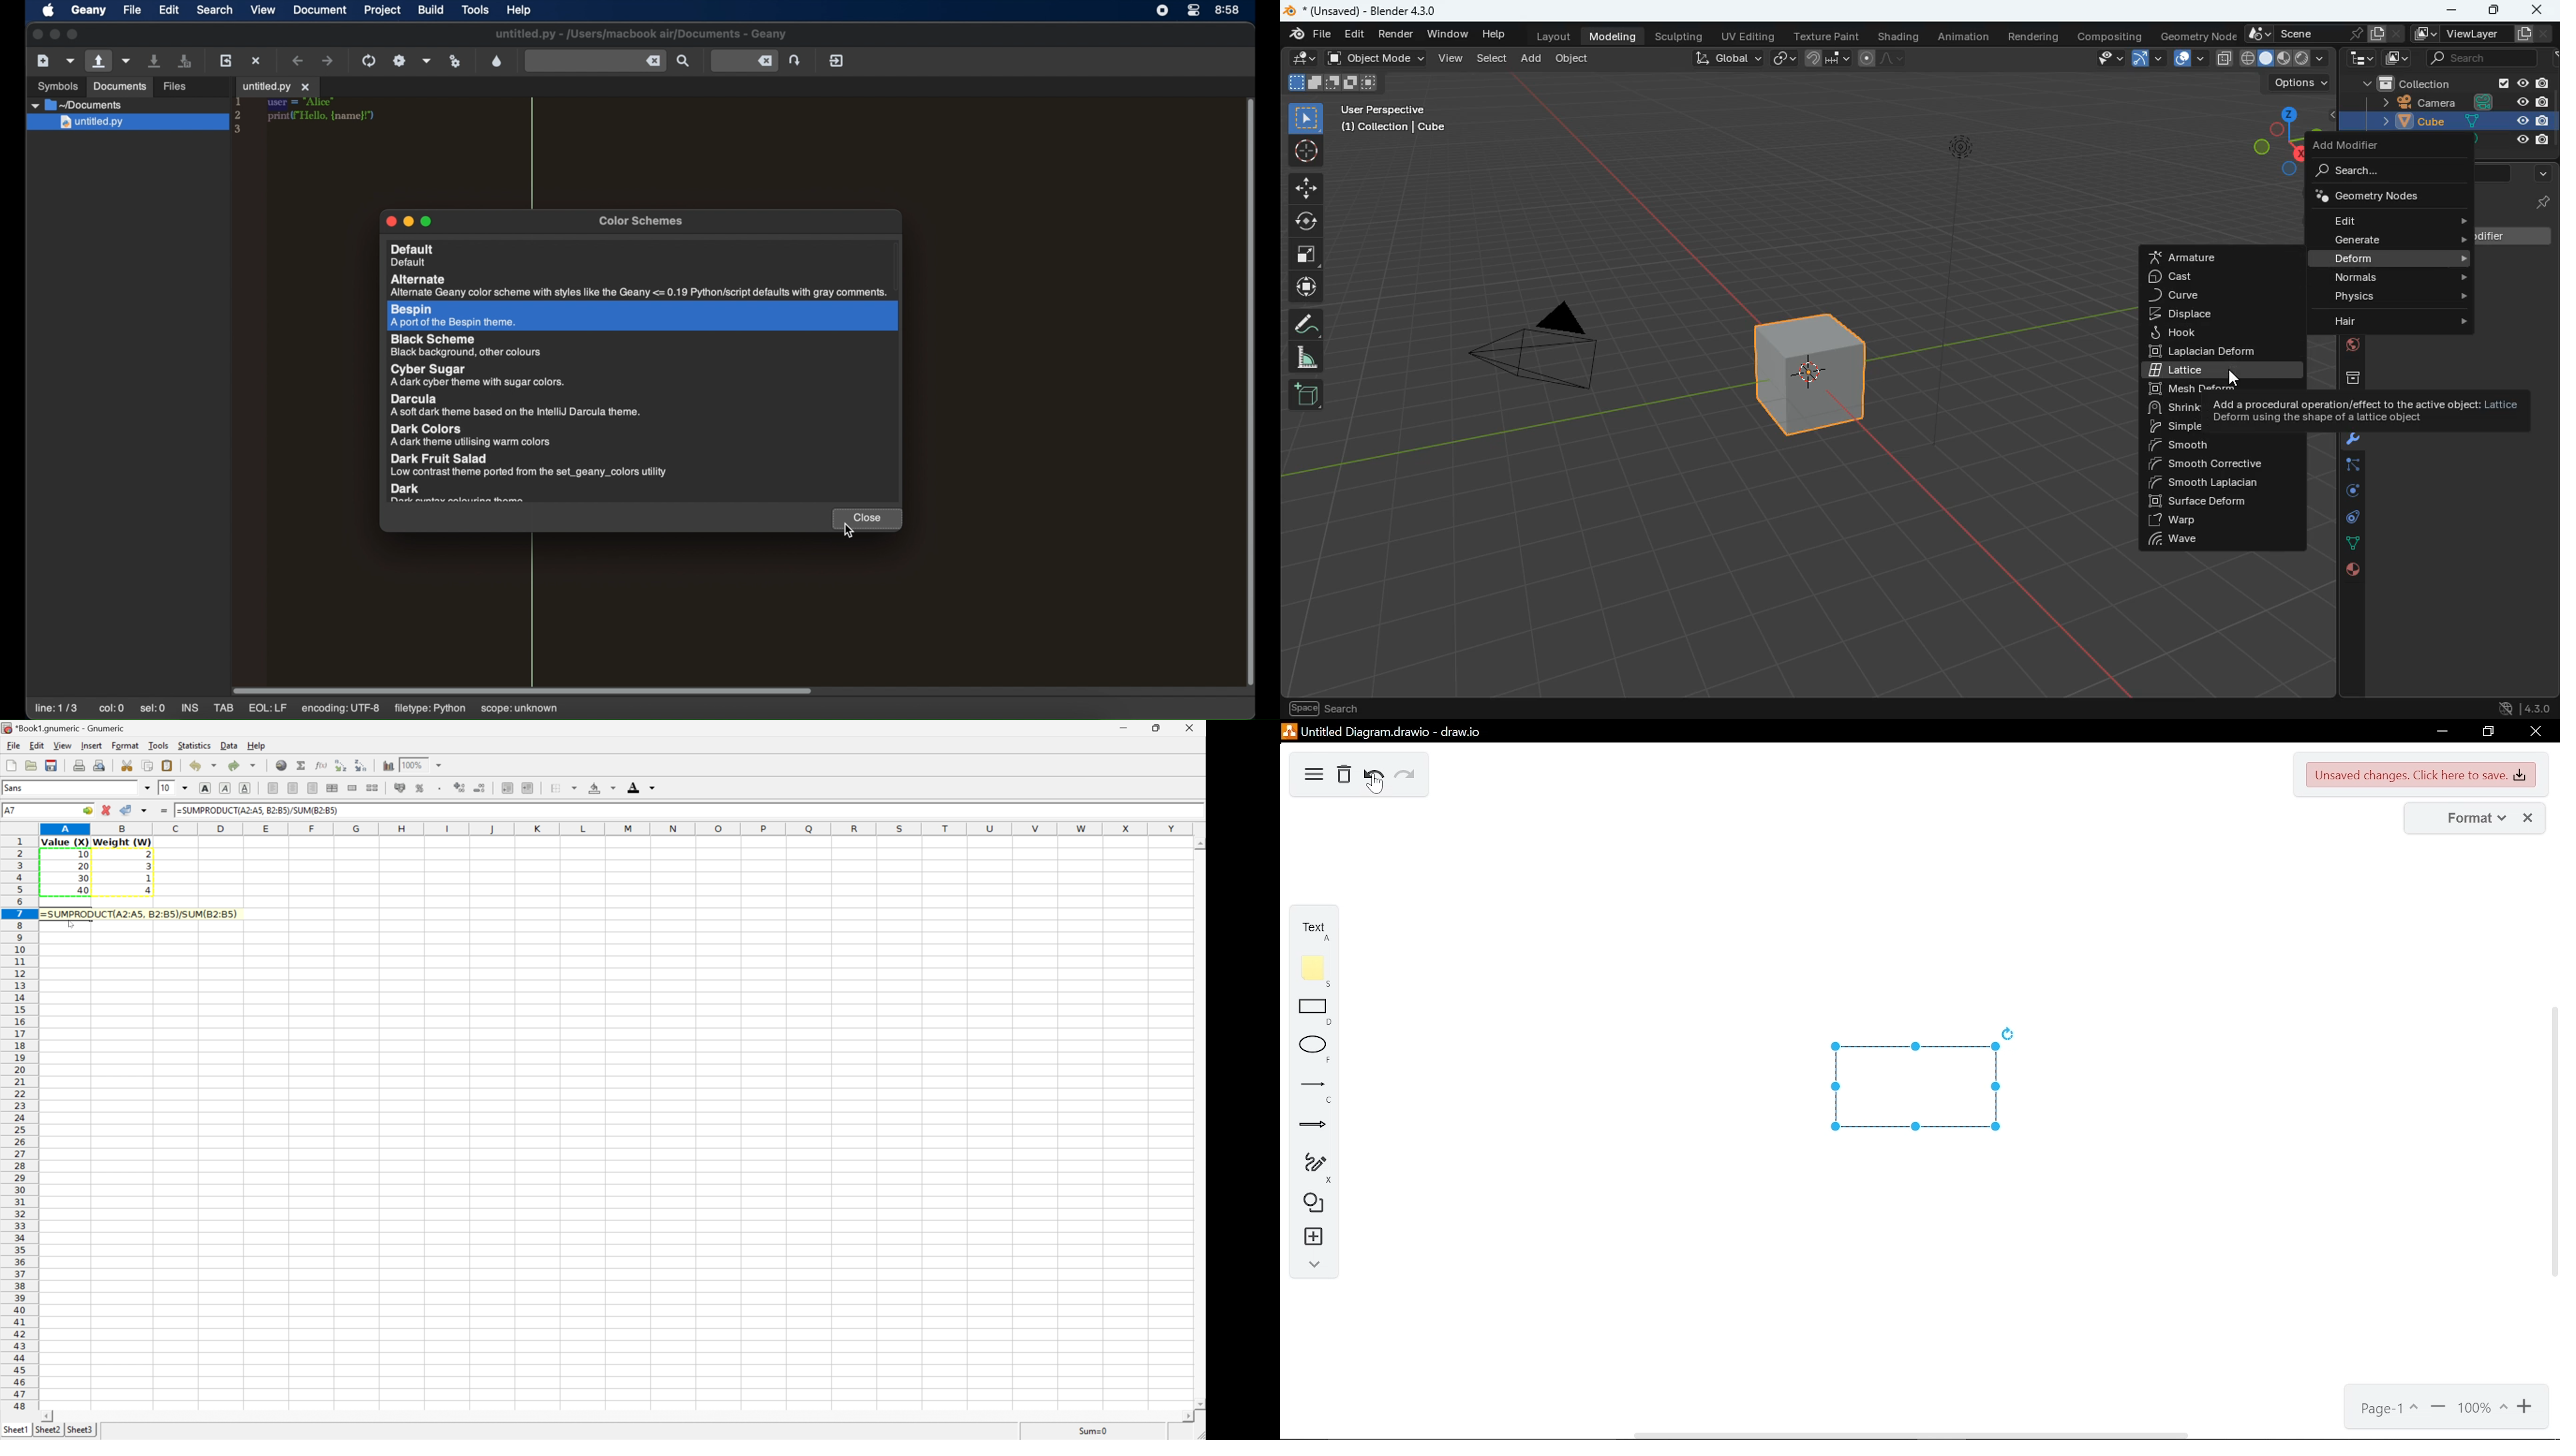 Image resolution: width=2576 pixels, height=1456 pixels. Describe the element at coordinates (1318, 1129) in the screenshot. I see `arrow` at that location.